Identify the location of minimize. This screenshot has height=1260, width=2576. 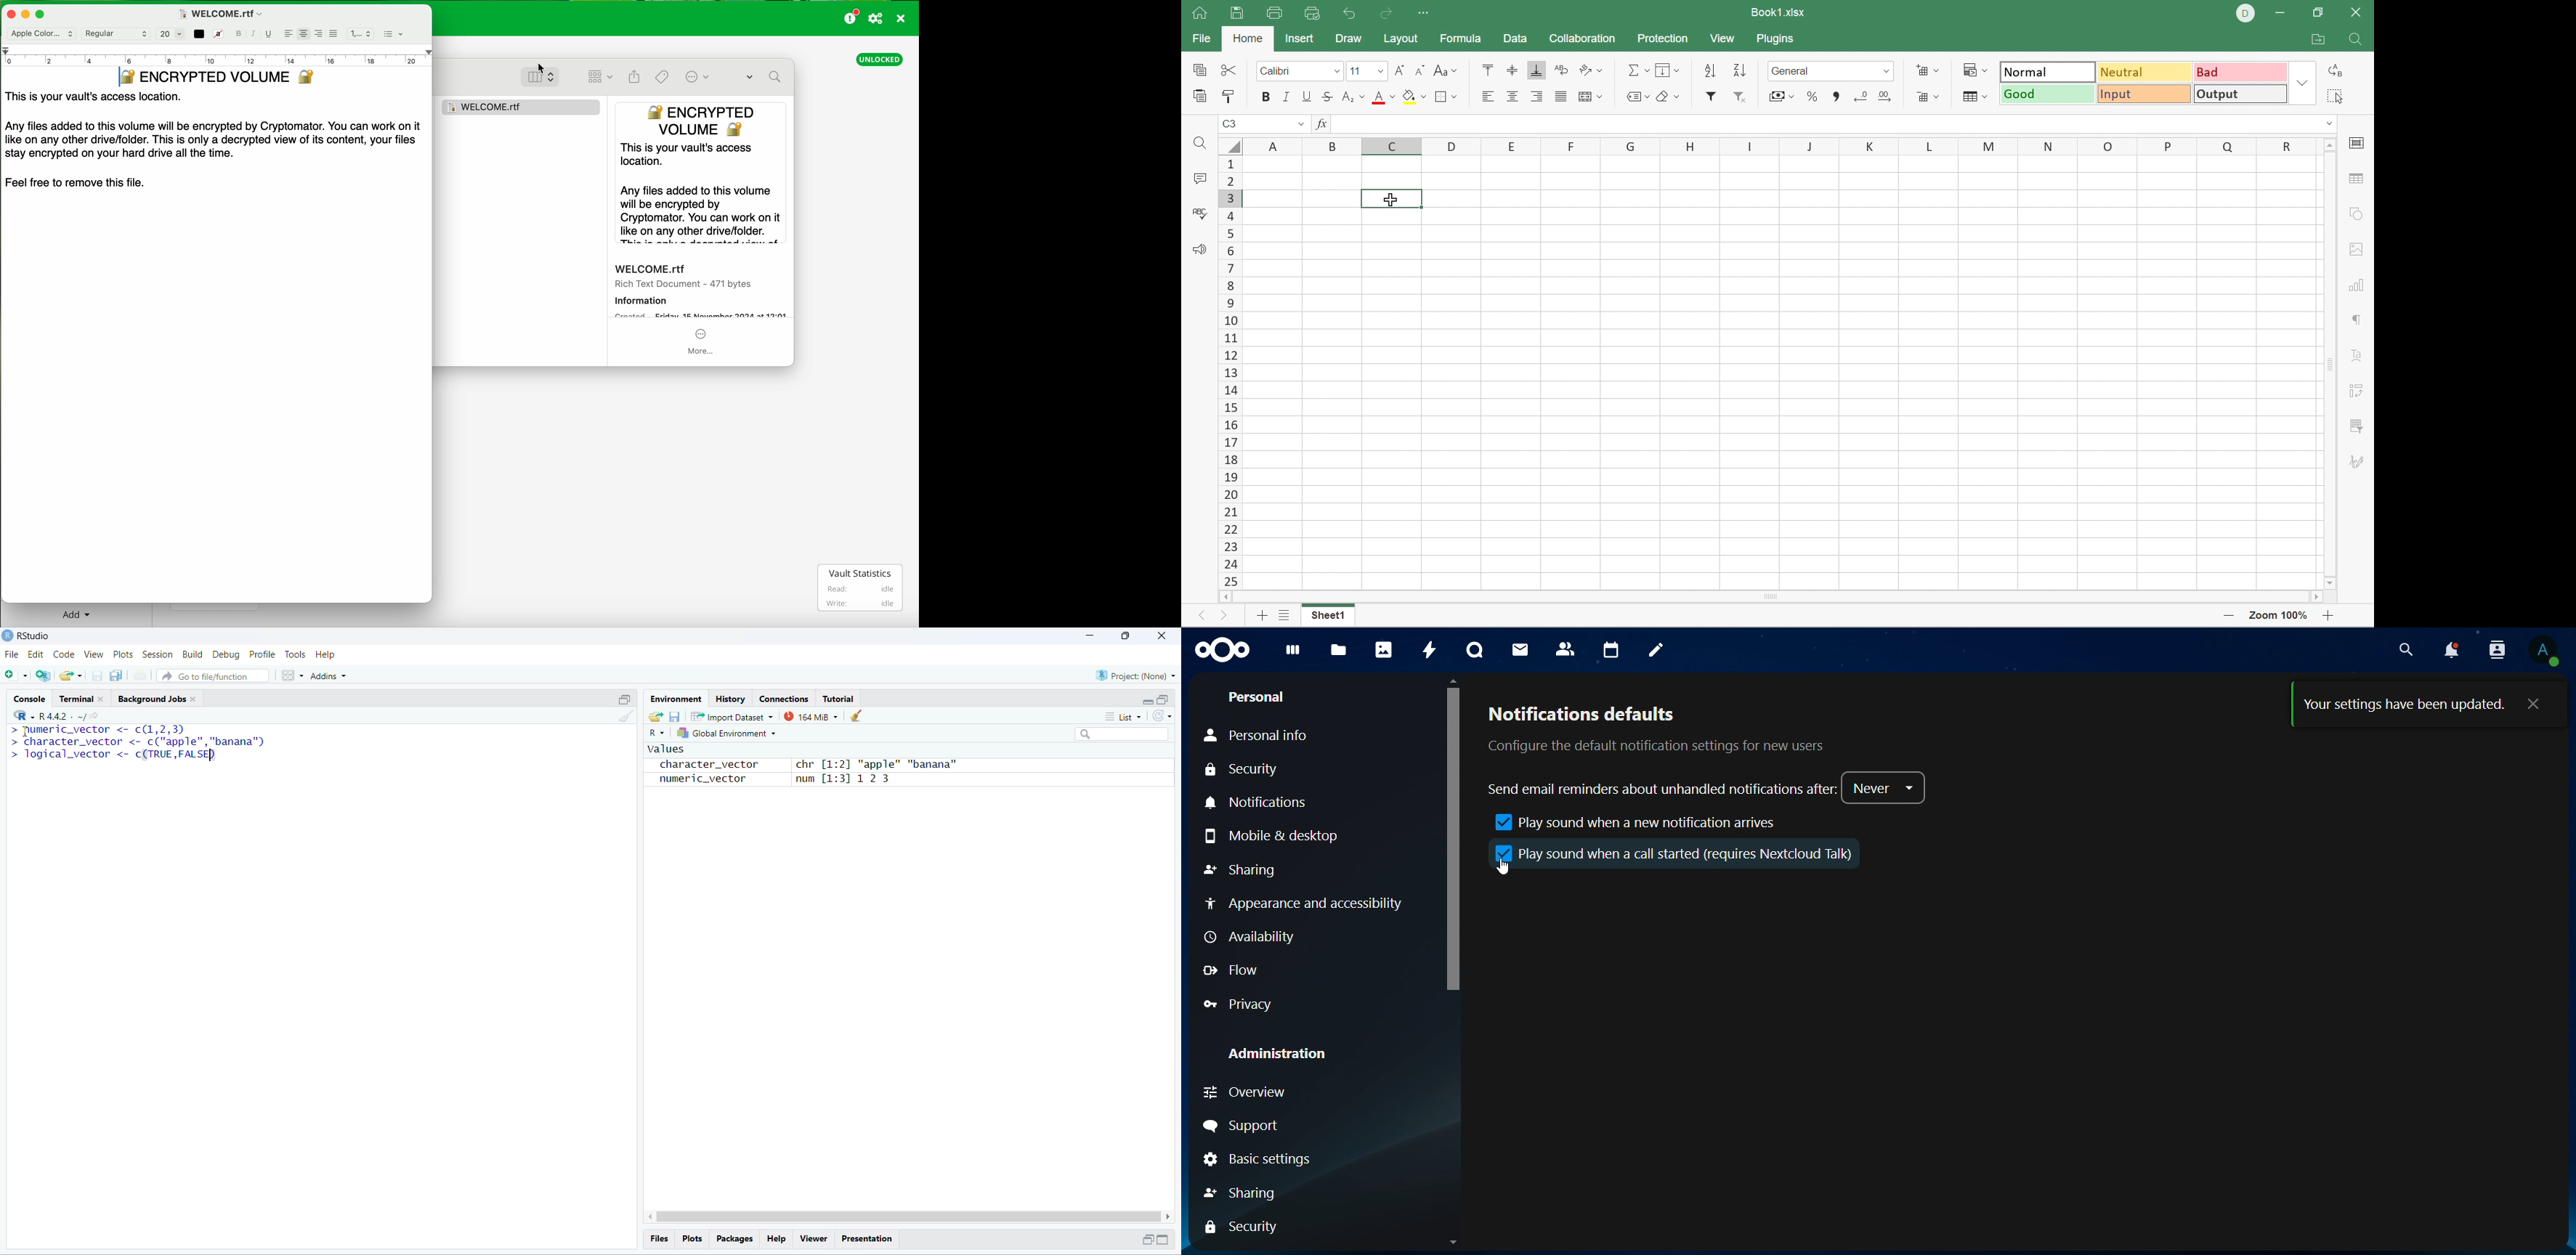
(1148, 703).